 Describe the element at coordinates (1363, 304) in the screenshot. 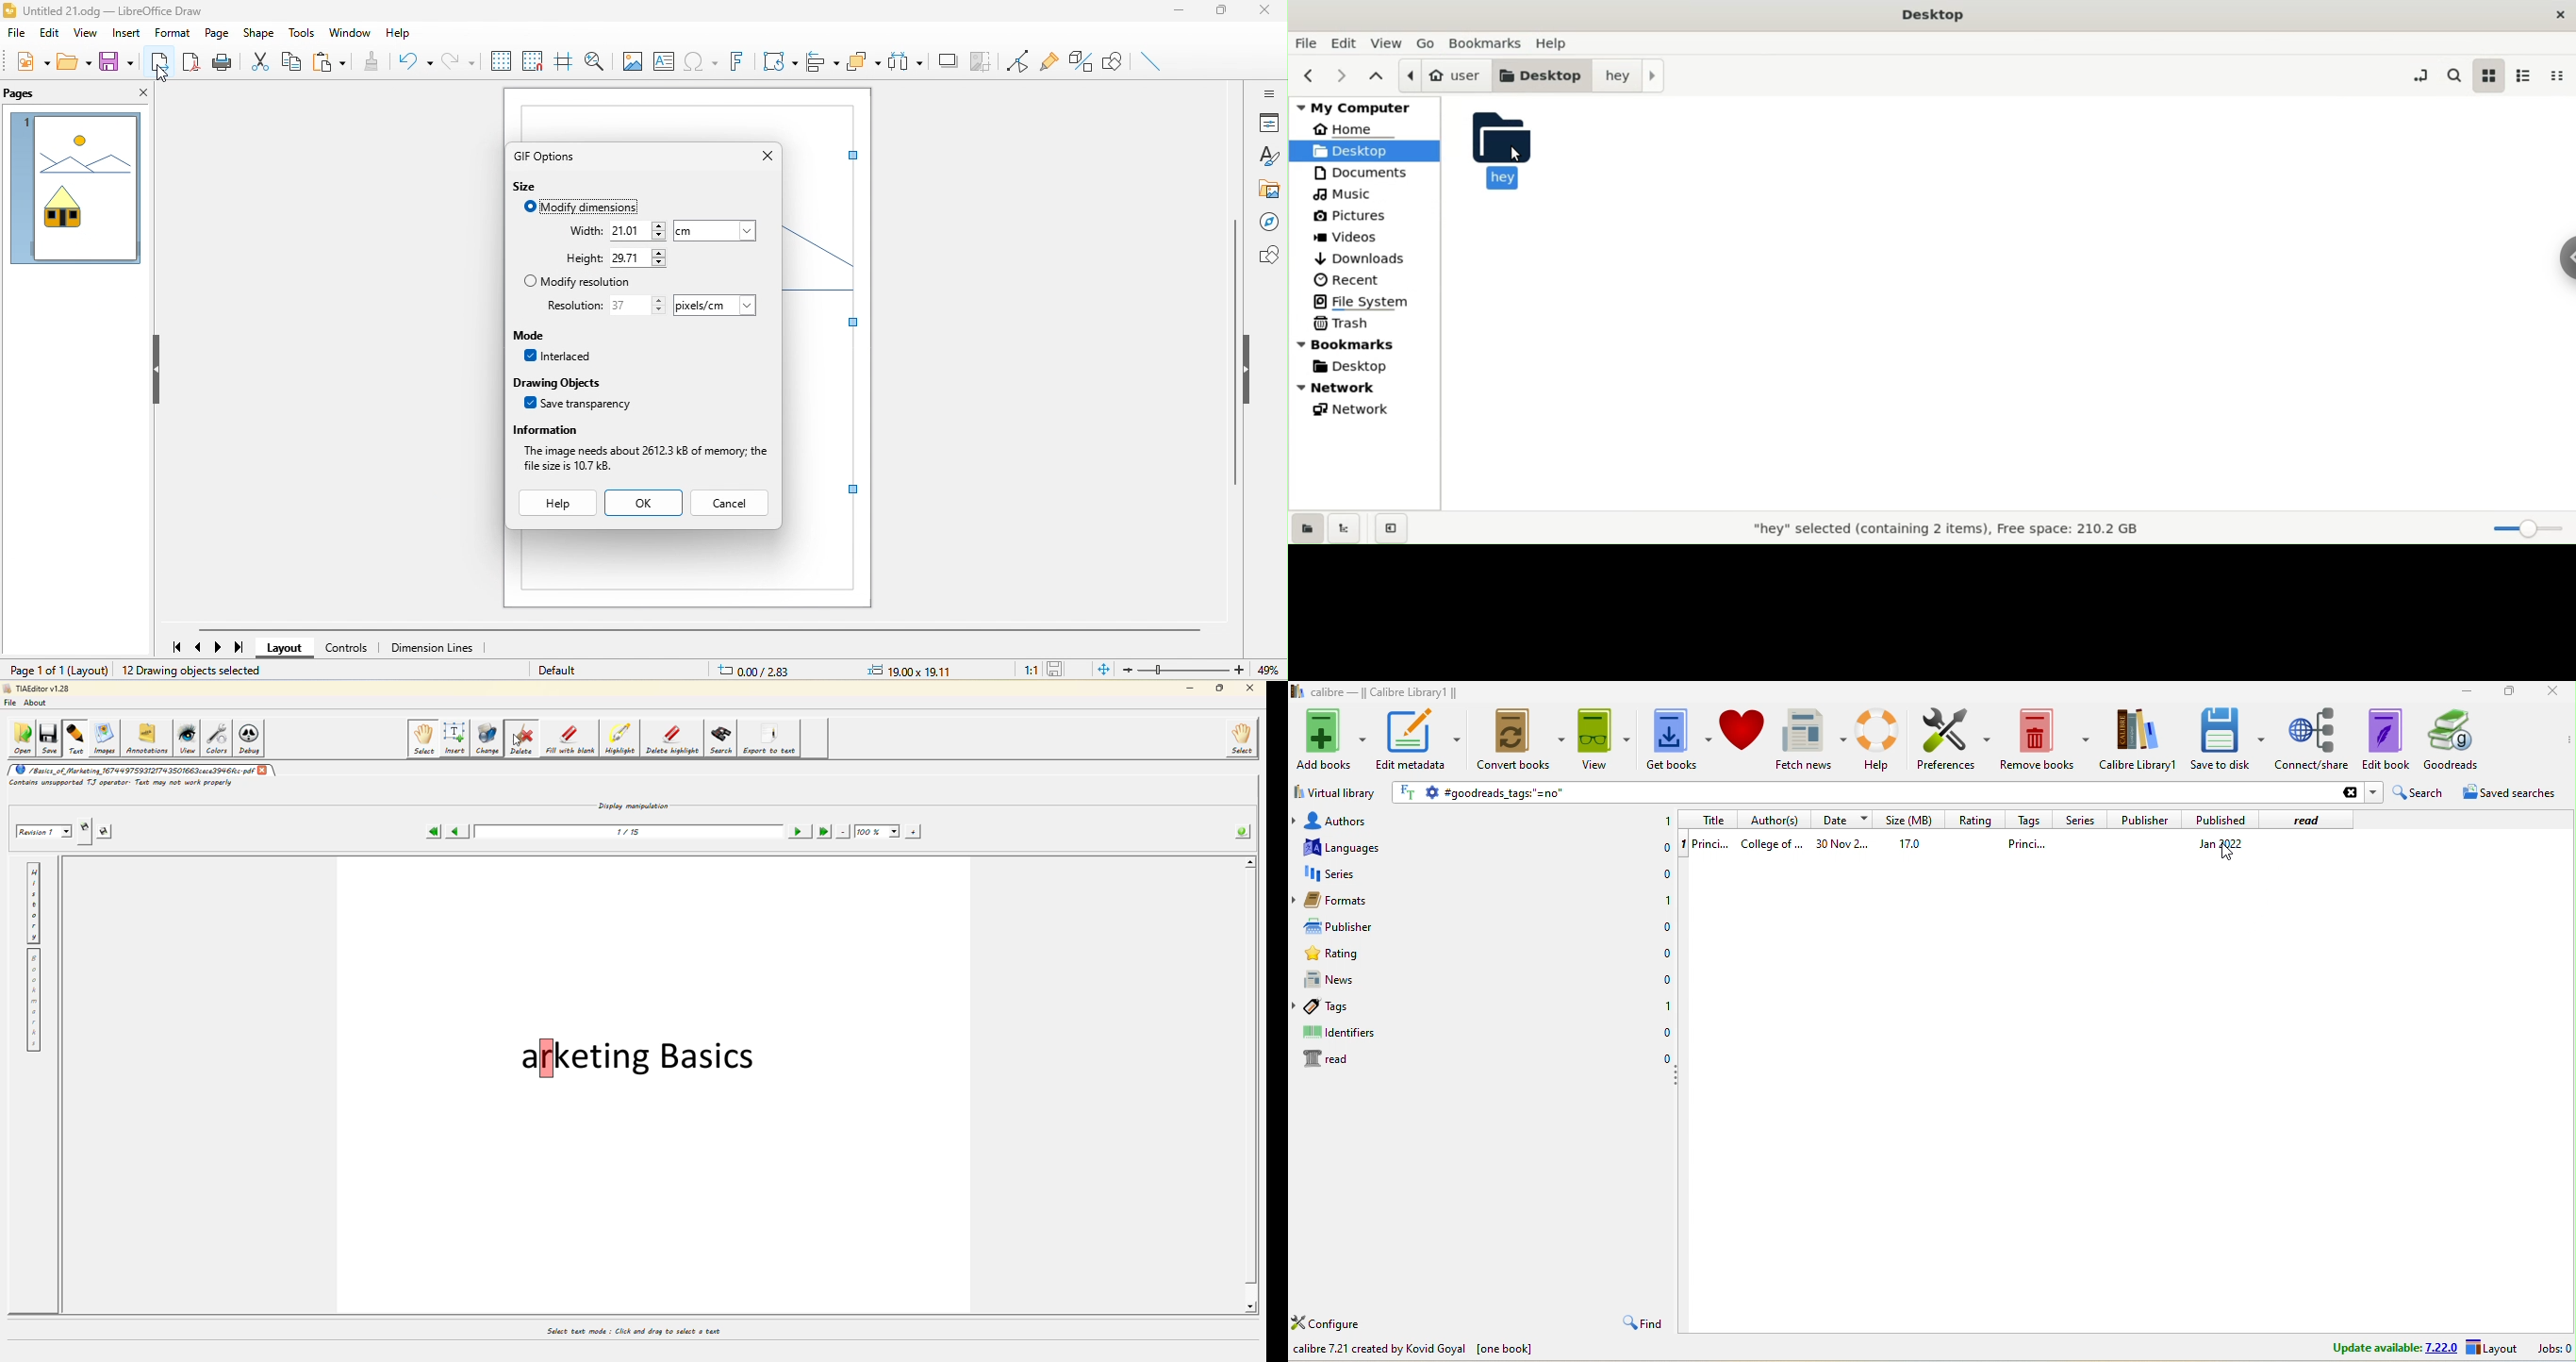

I see `file system` at that location.